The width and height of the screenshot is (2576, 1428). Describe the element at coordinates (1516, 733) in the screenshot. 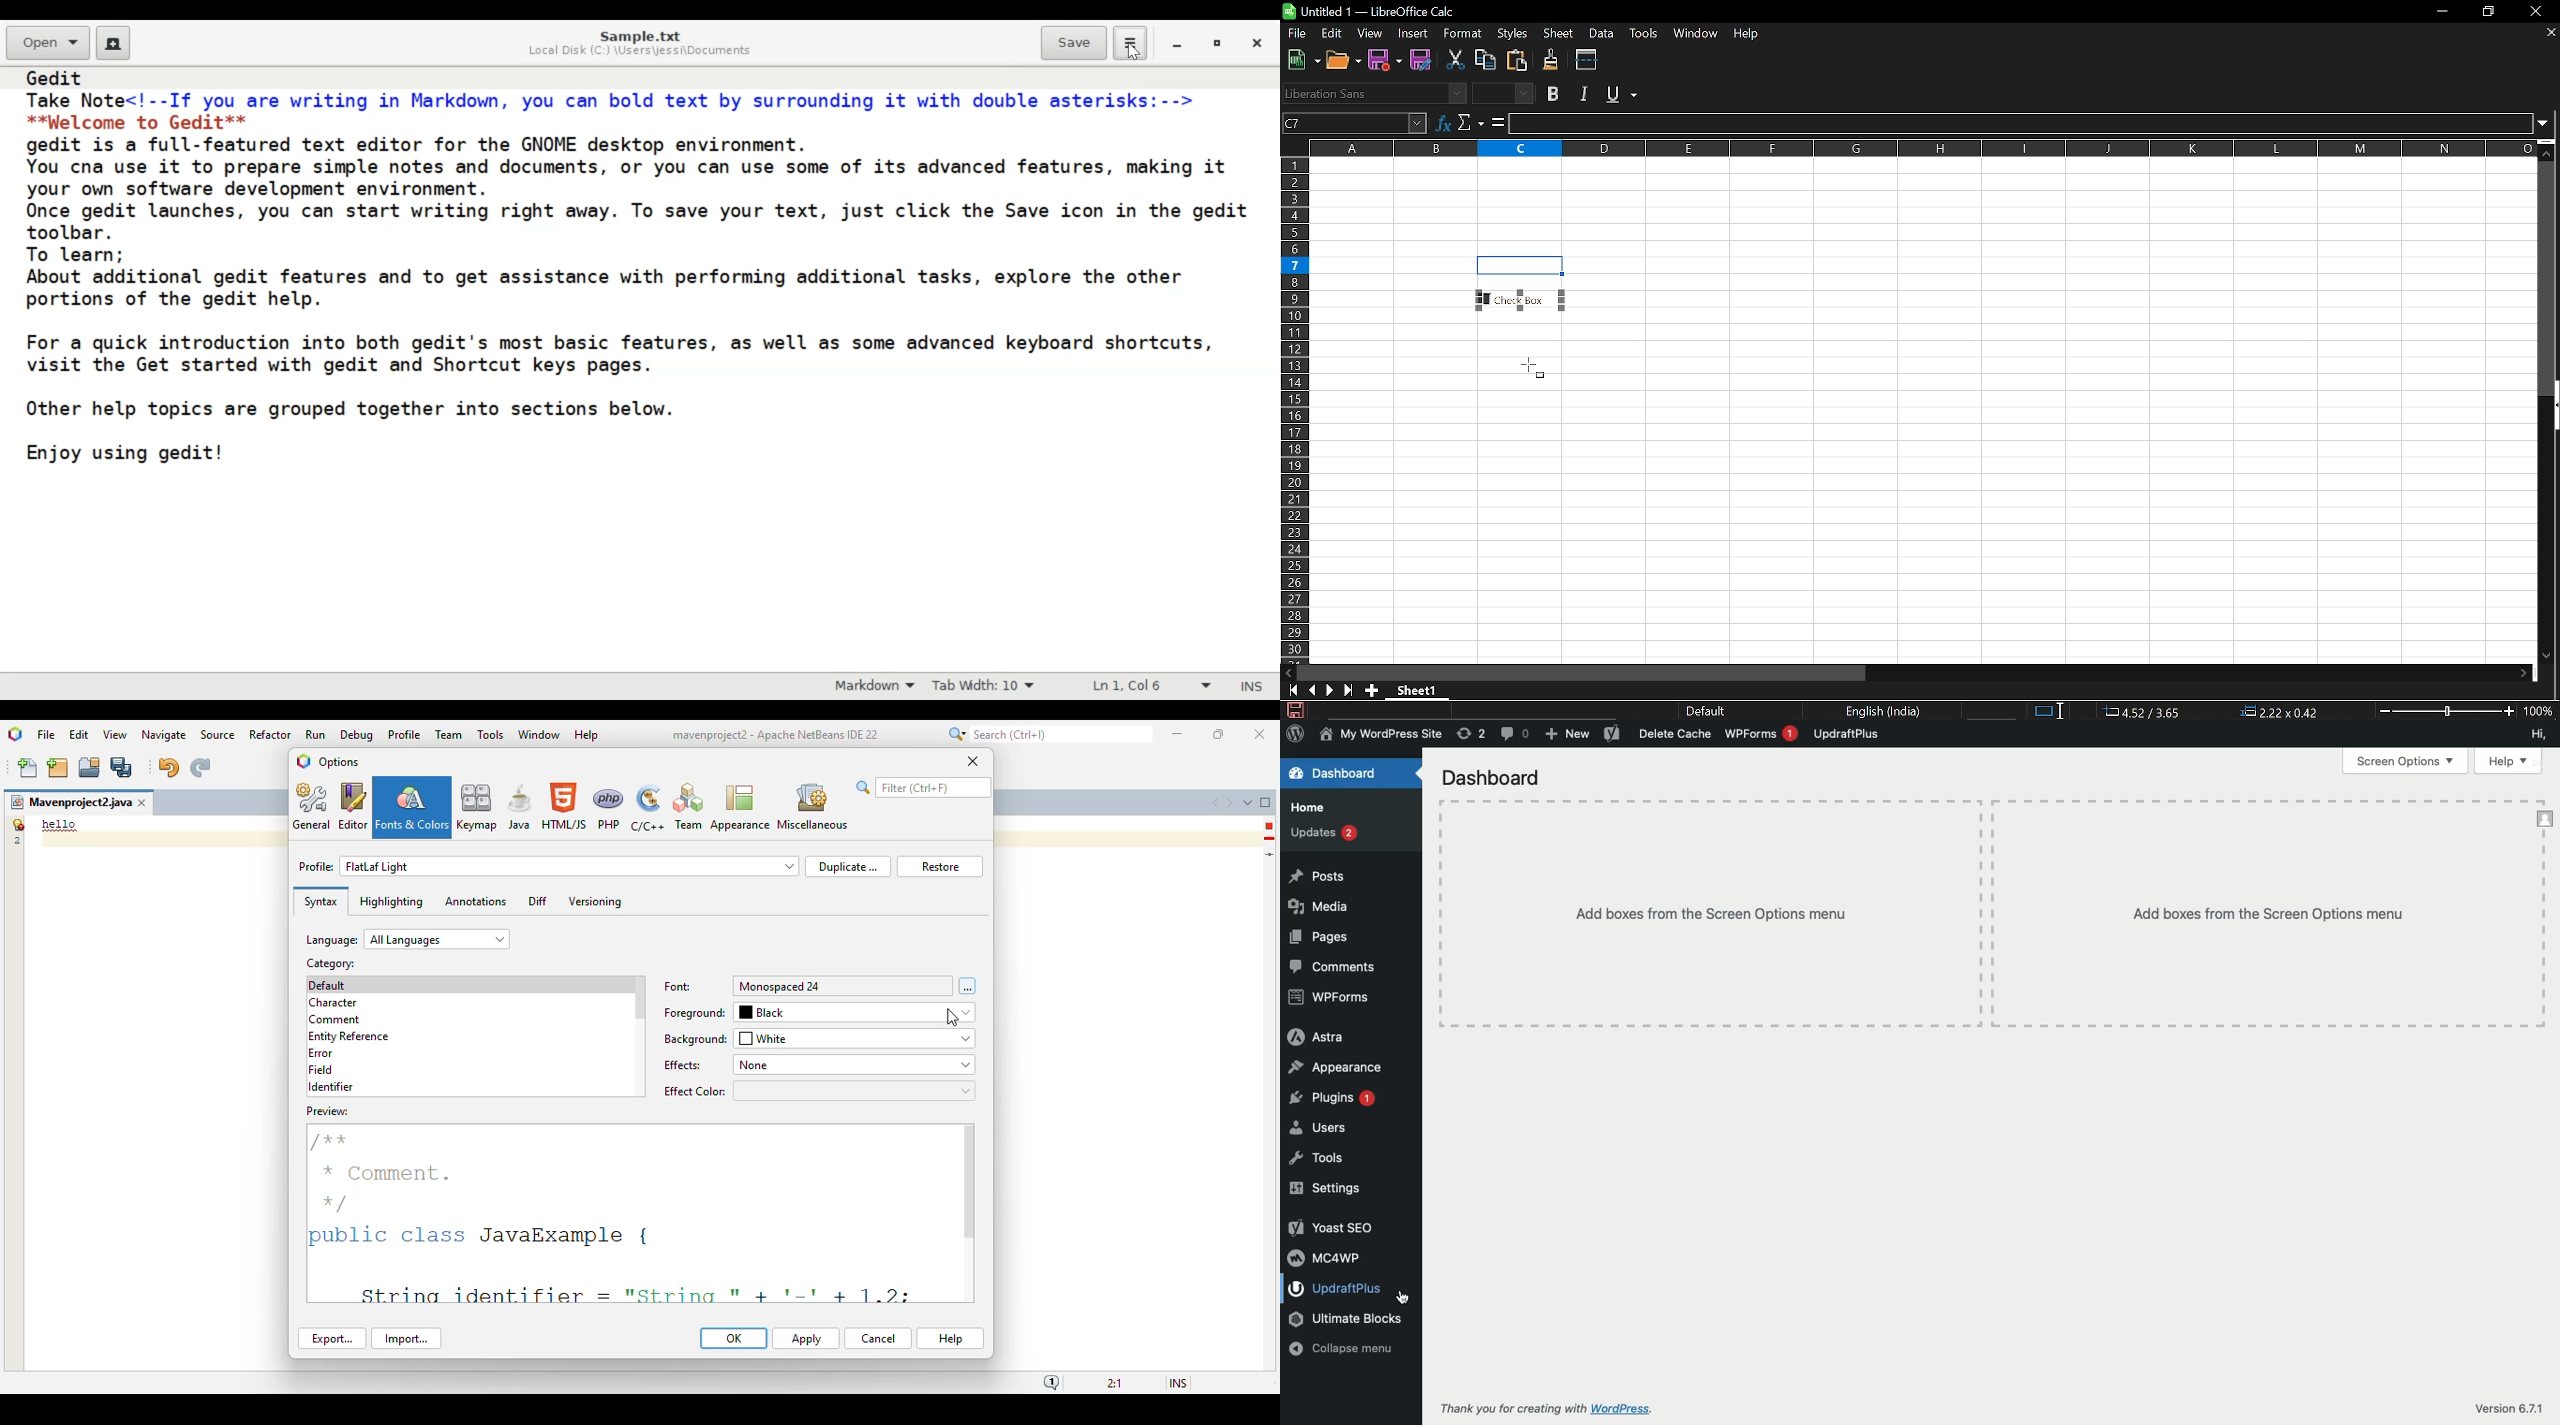

I see `Comment 0` at that location.